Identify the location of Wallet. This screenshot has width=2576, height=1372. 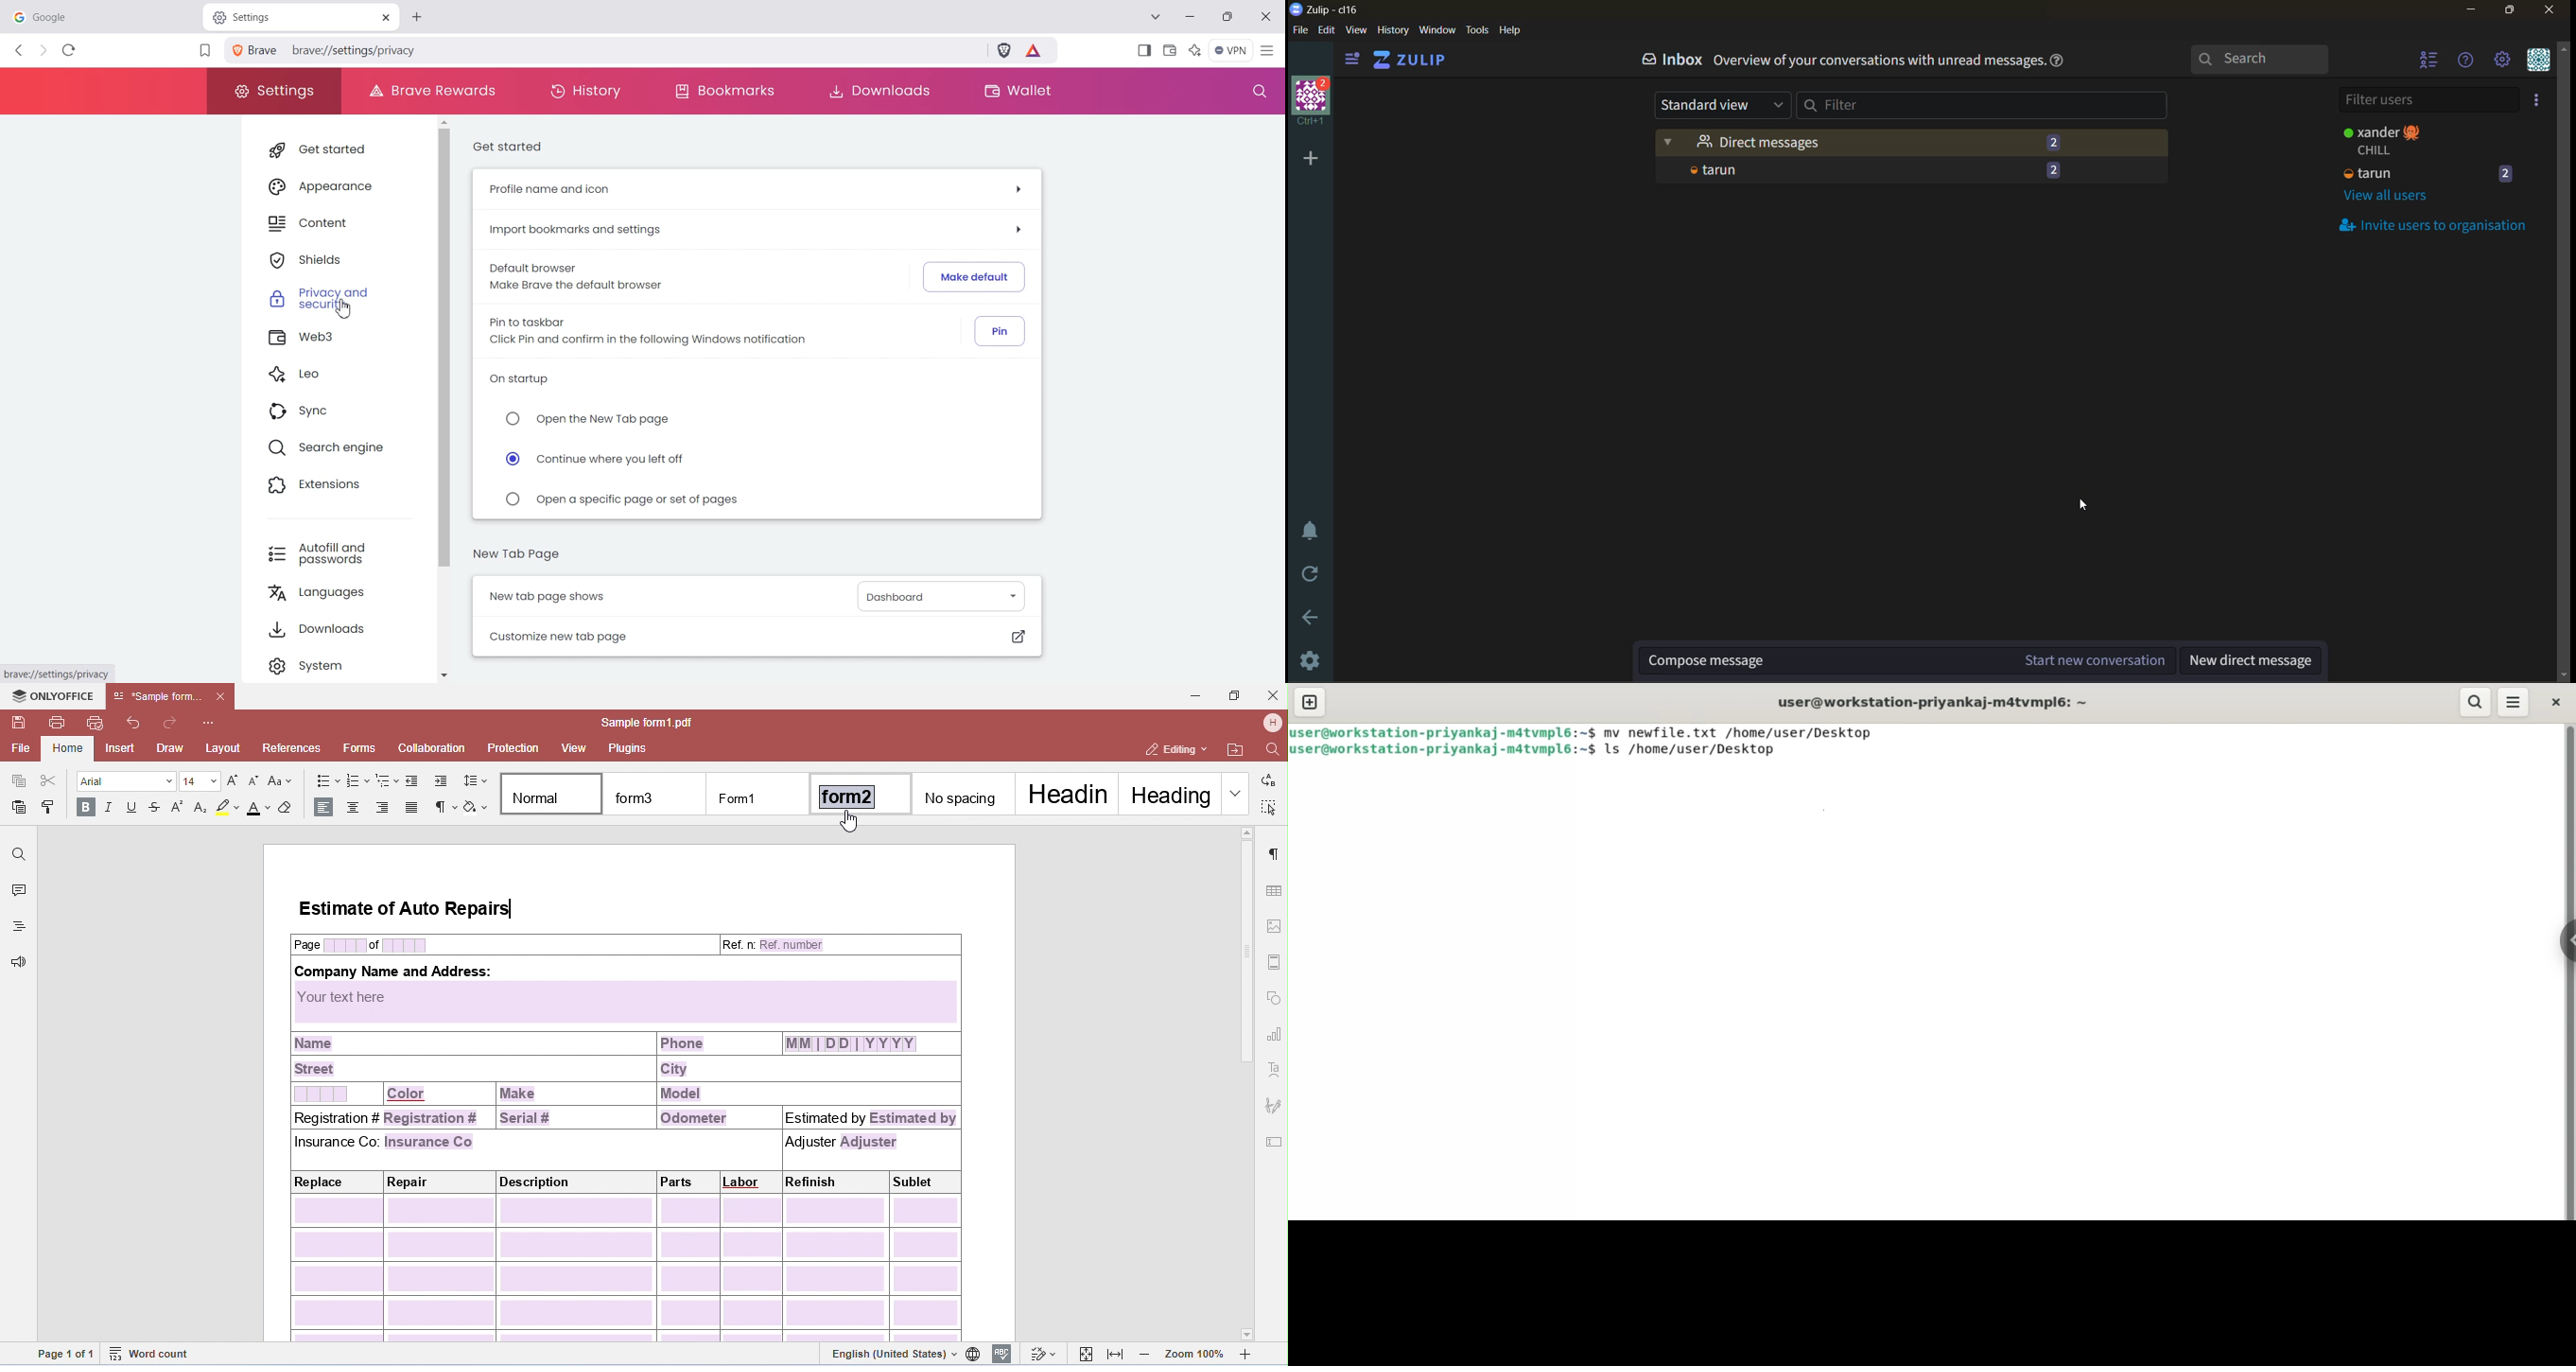
(1015, 91).